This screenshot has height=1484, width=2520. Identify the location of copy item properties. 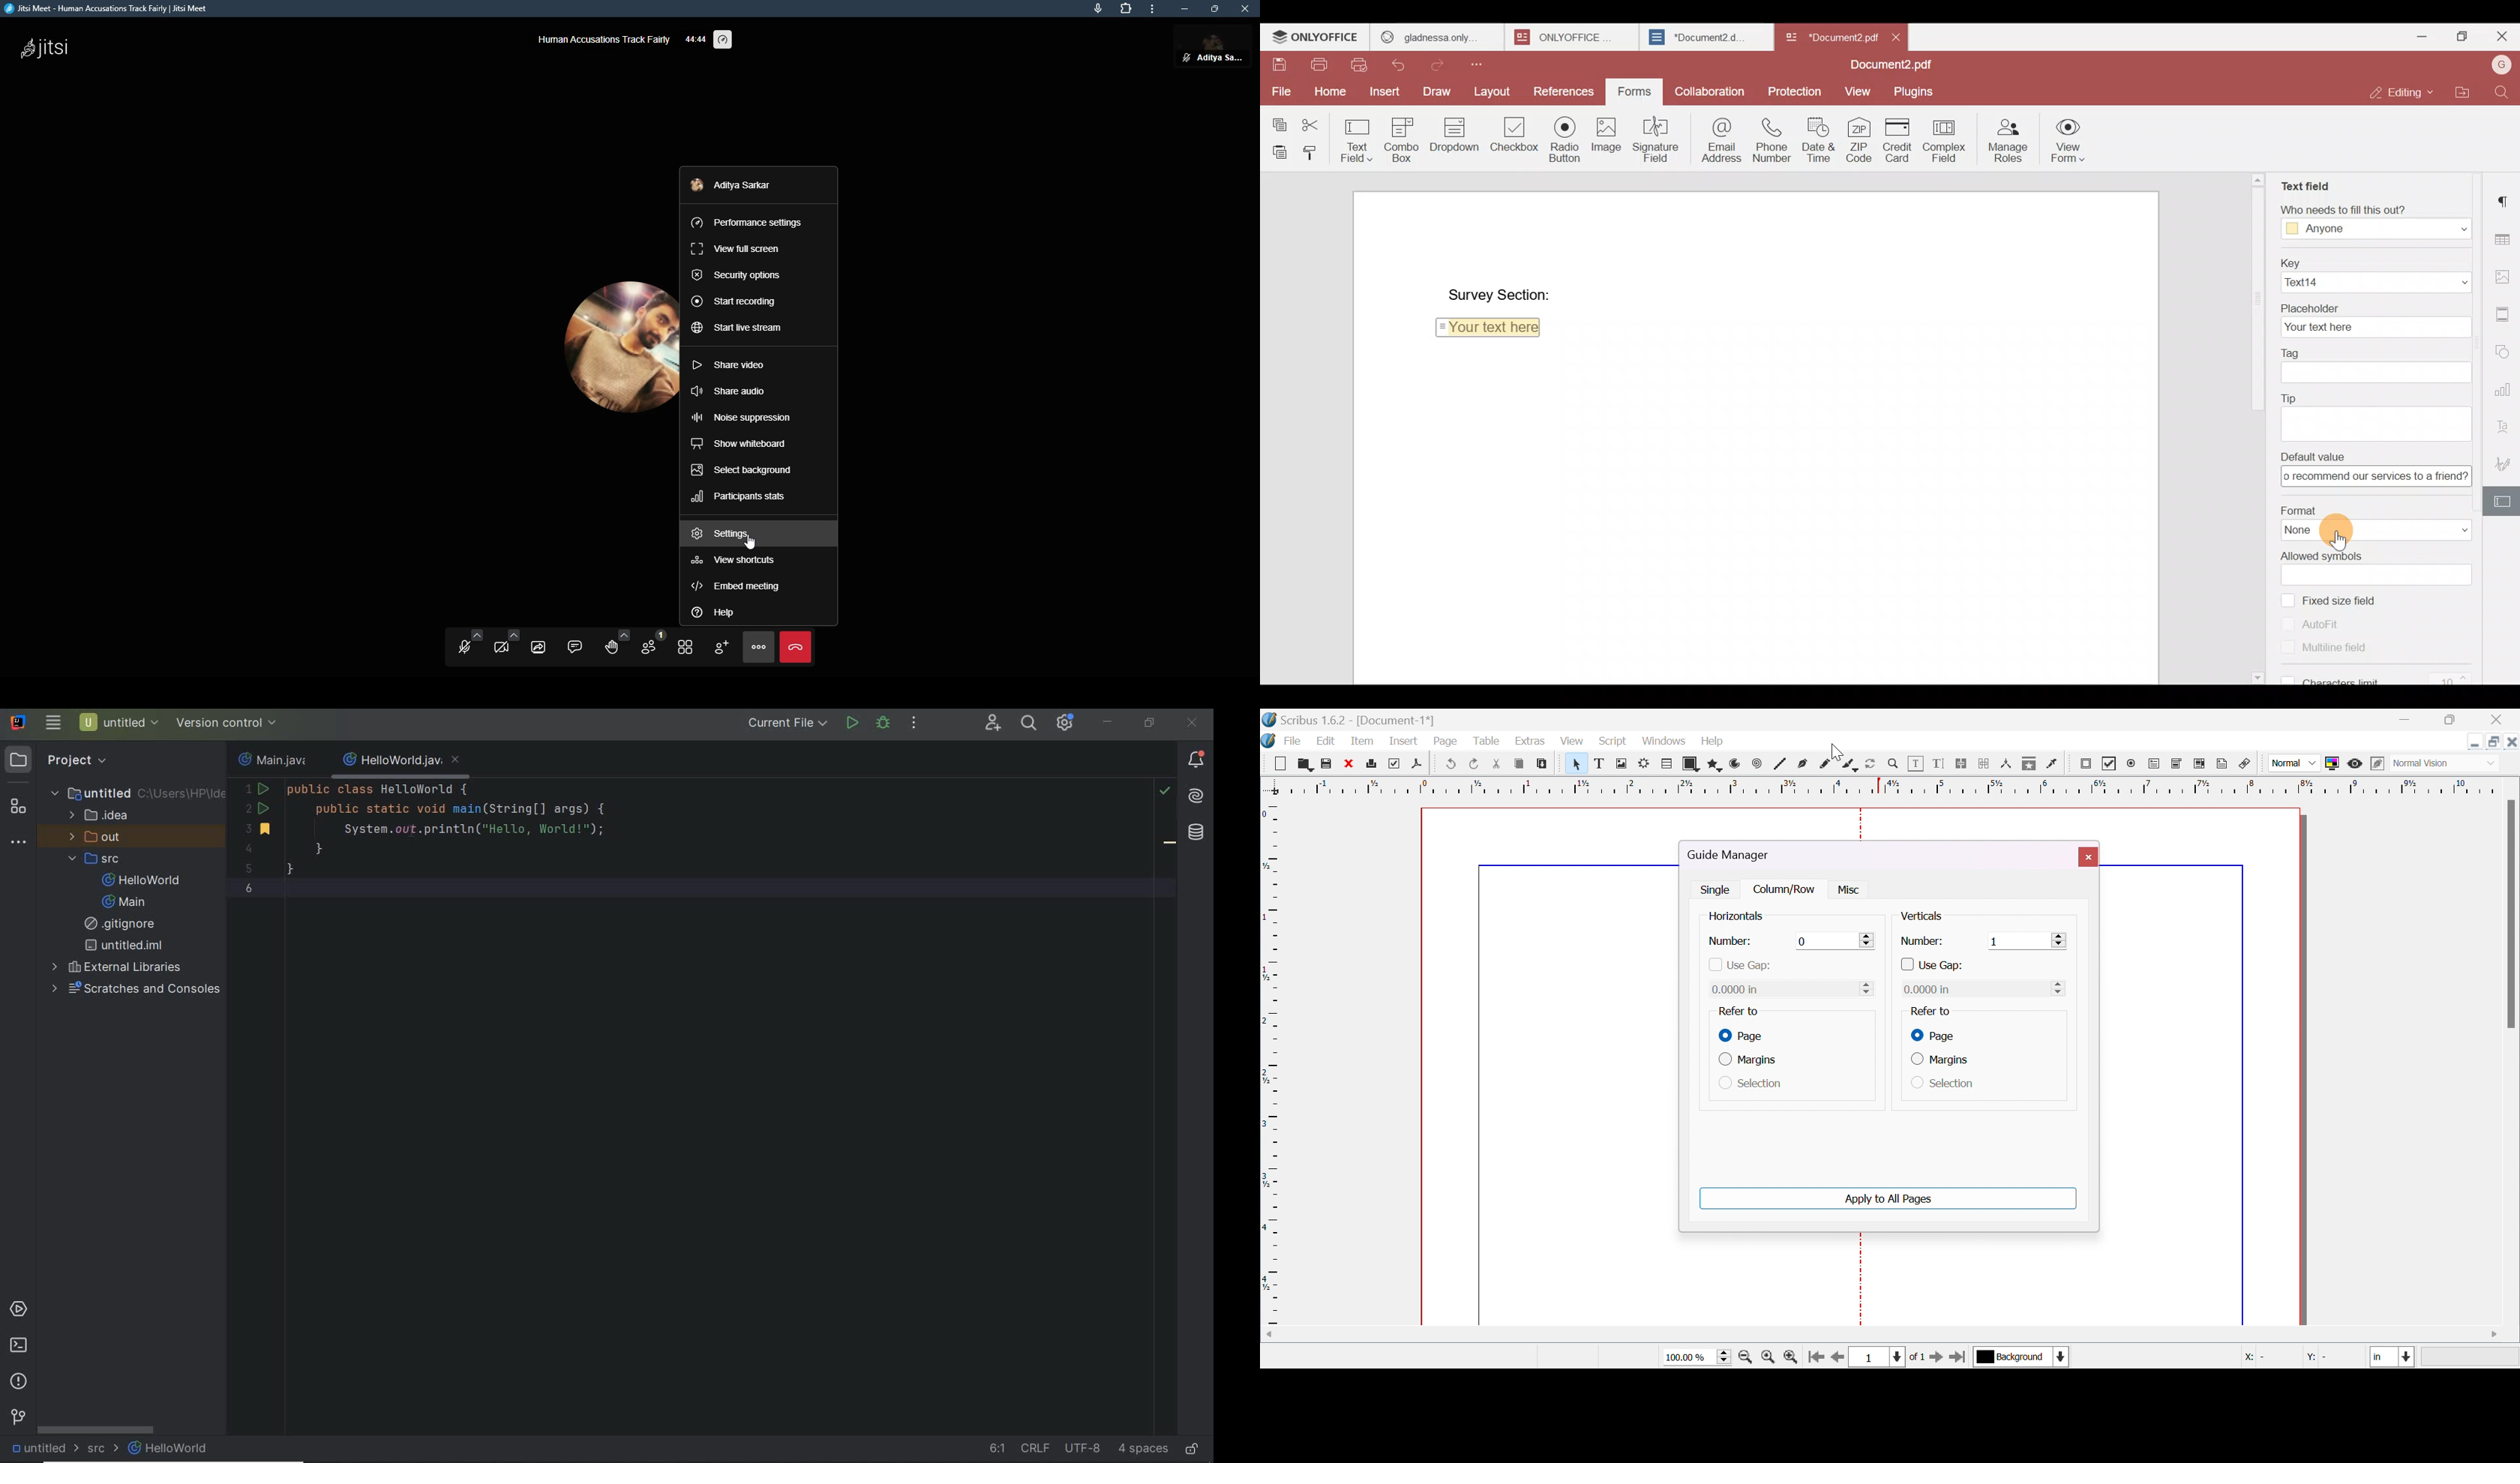
(2030, 764).